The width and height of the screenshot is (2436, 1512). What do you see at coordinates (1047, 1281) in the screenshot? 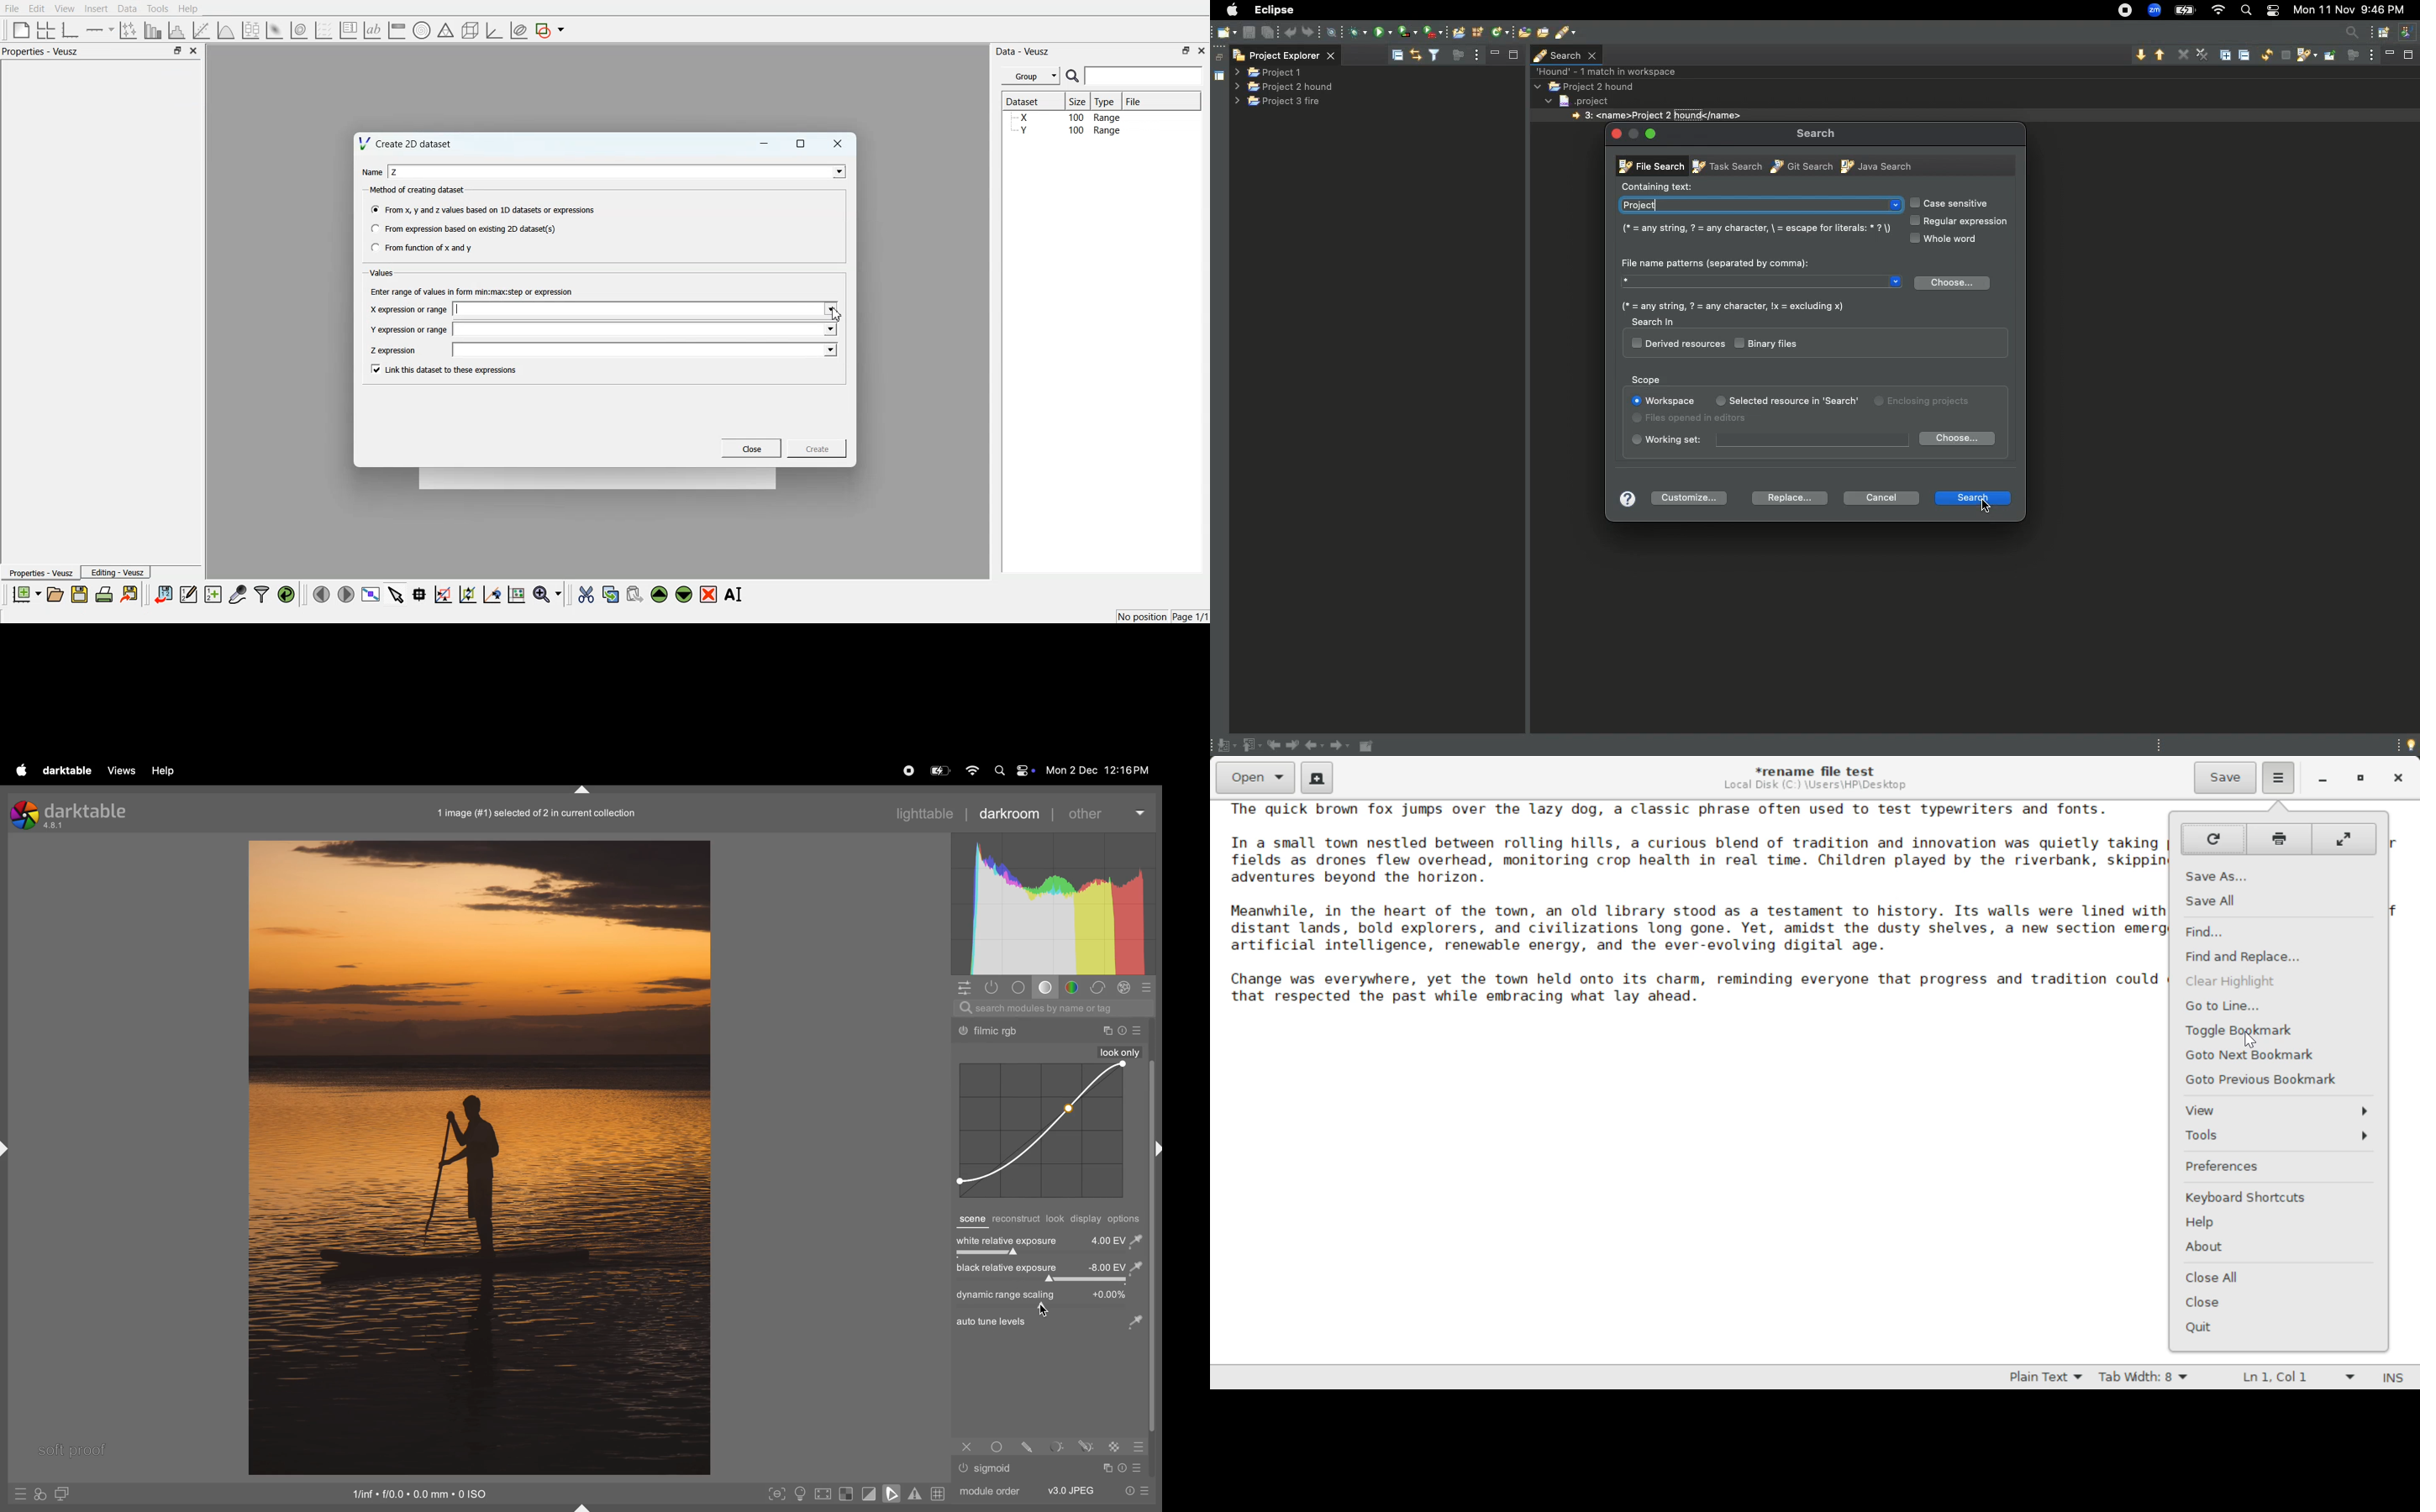
I see `toggle bar` at bounding box center [1047, 1281].